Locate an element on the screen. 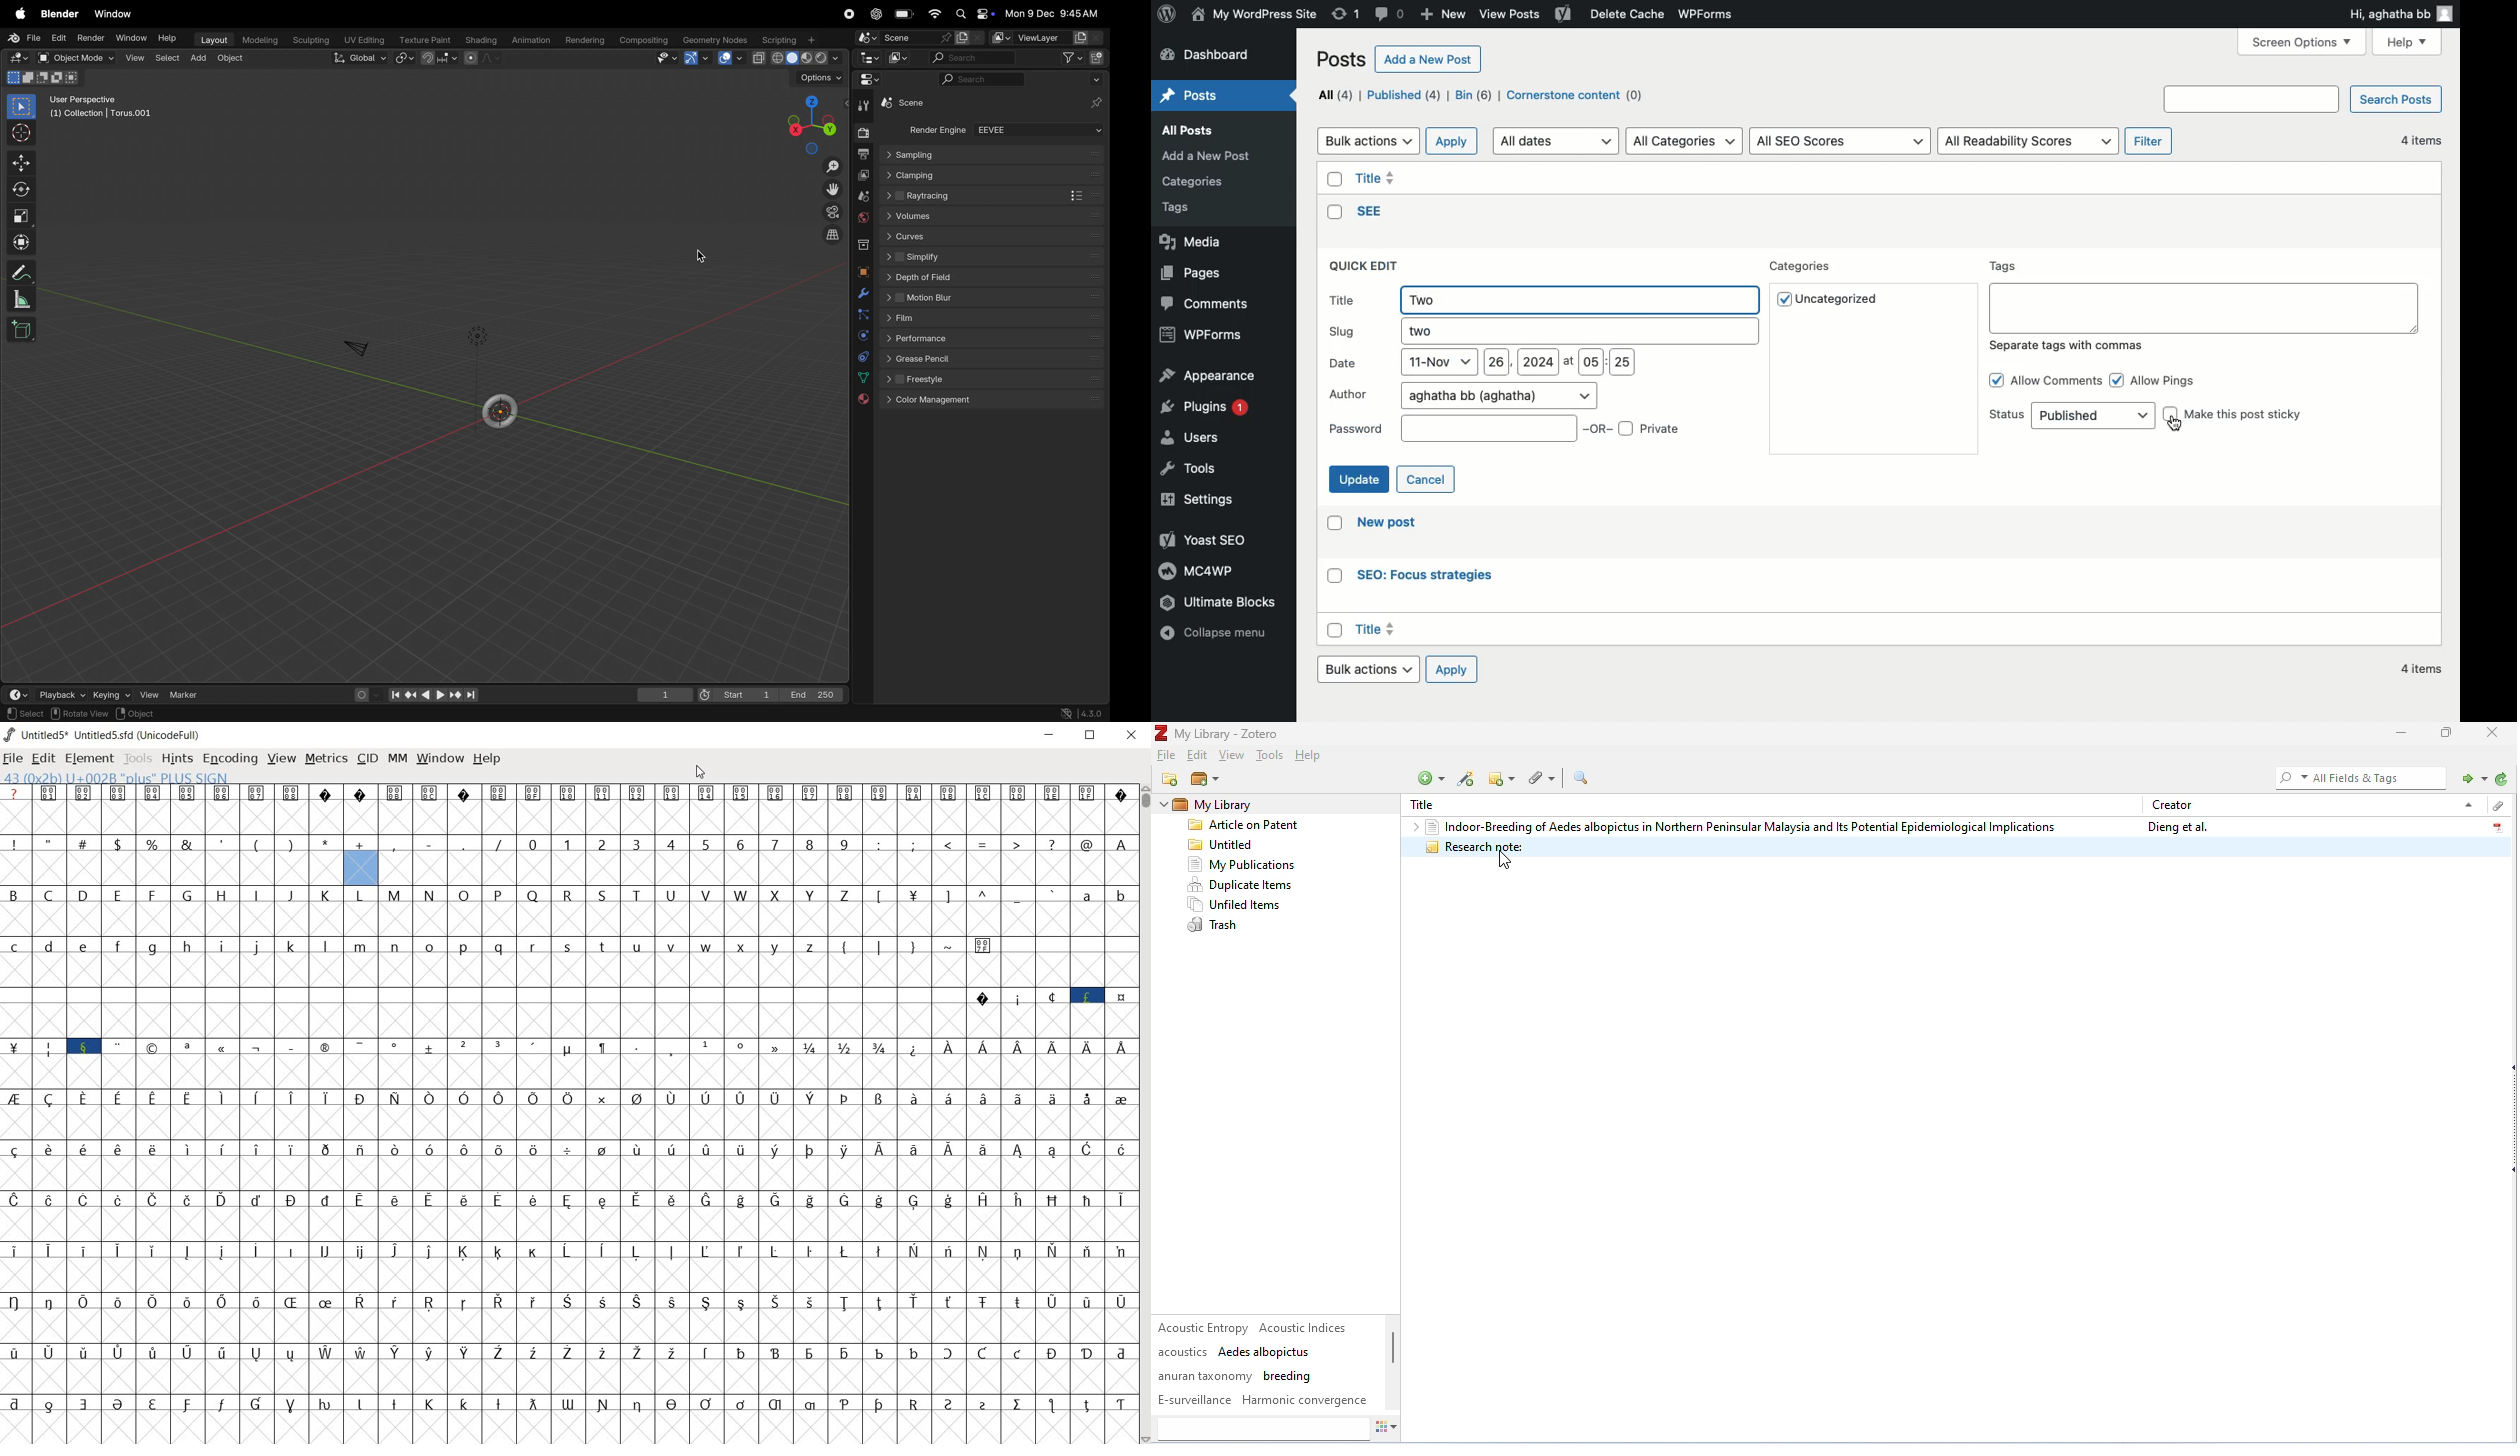 Image resolution: width=2520 pixels, height=1456 pixels. All readability scores is located at coordinates (2029, 142).